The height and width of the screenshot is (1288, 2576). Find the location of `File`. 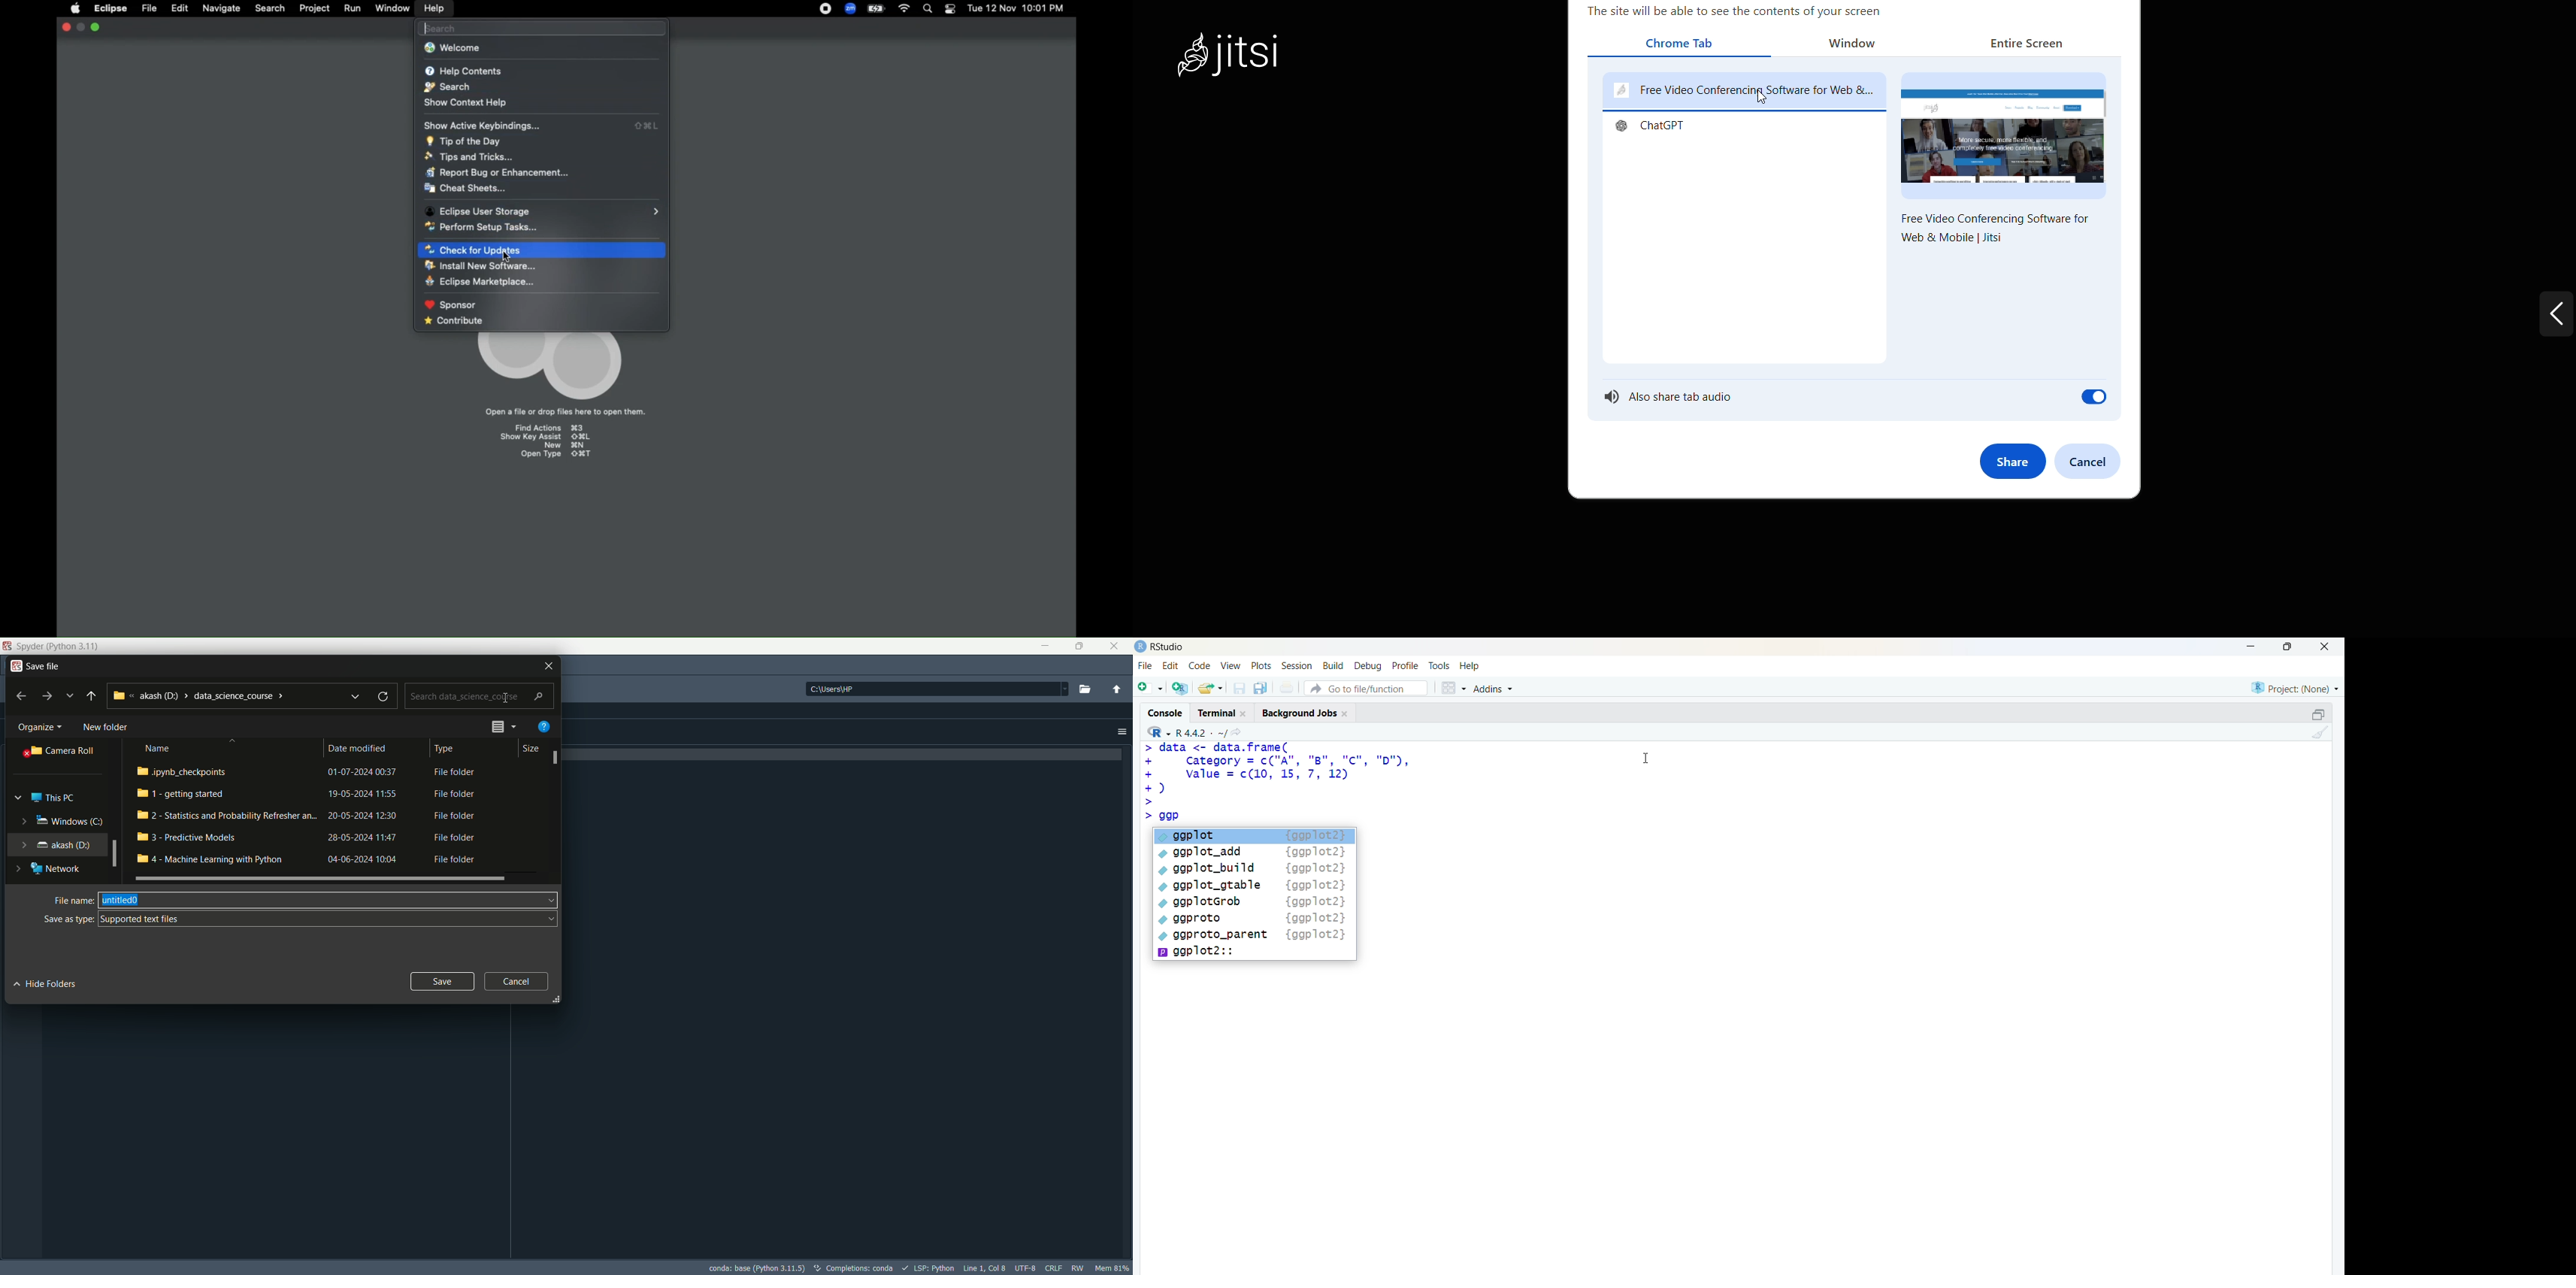

File is located at coordinates (1145, 666).